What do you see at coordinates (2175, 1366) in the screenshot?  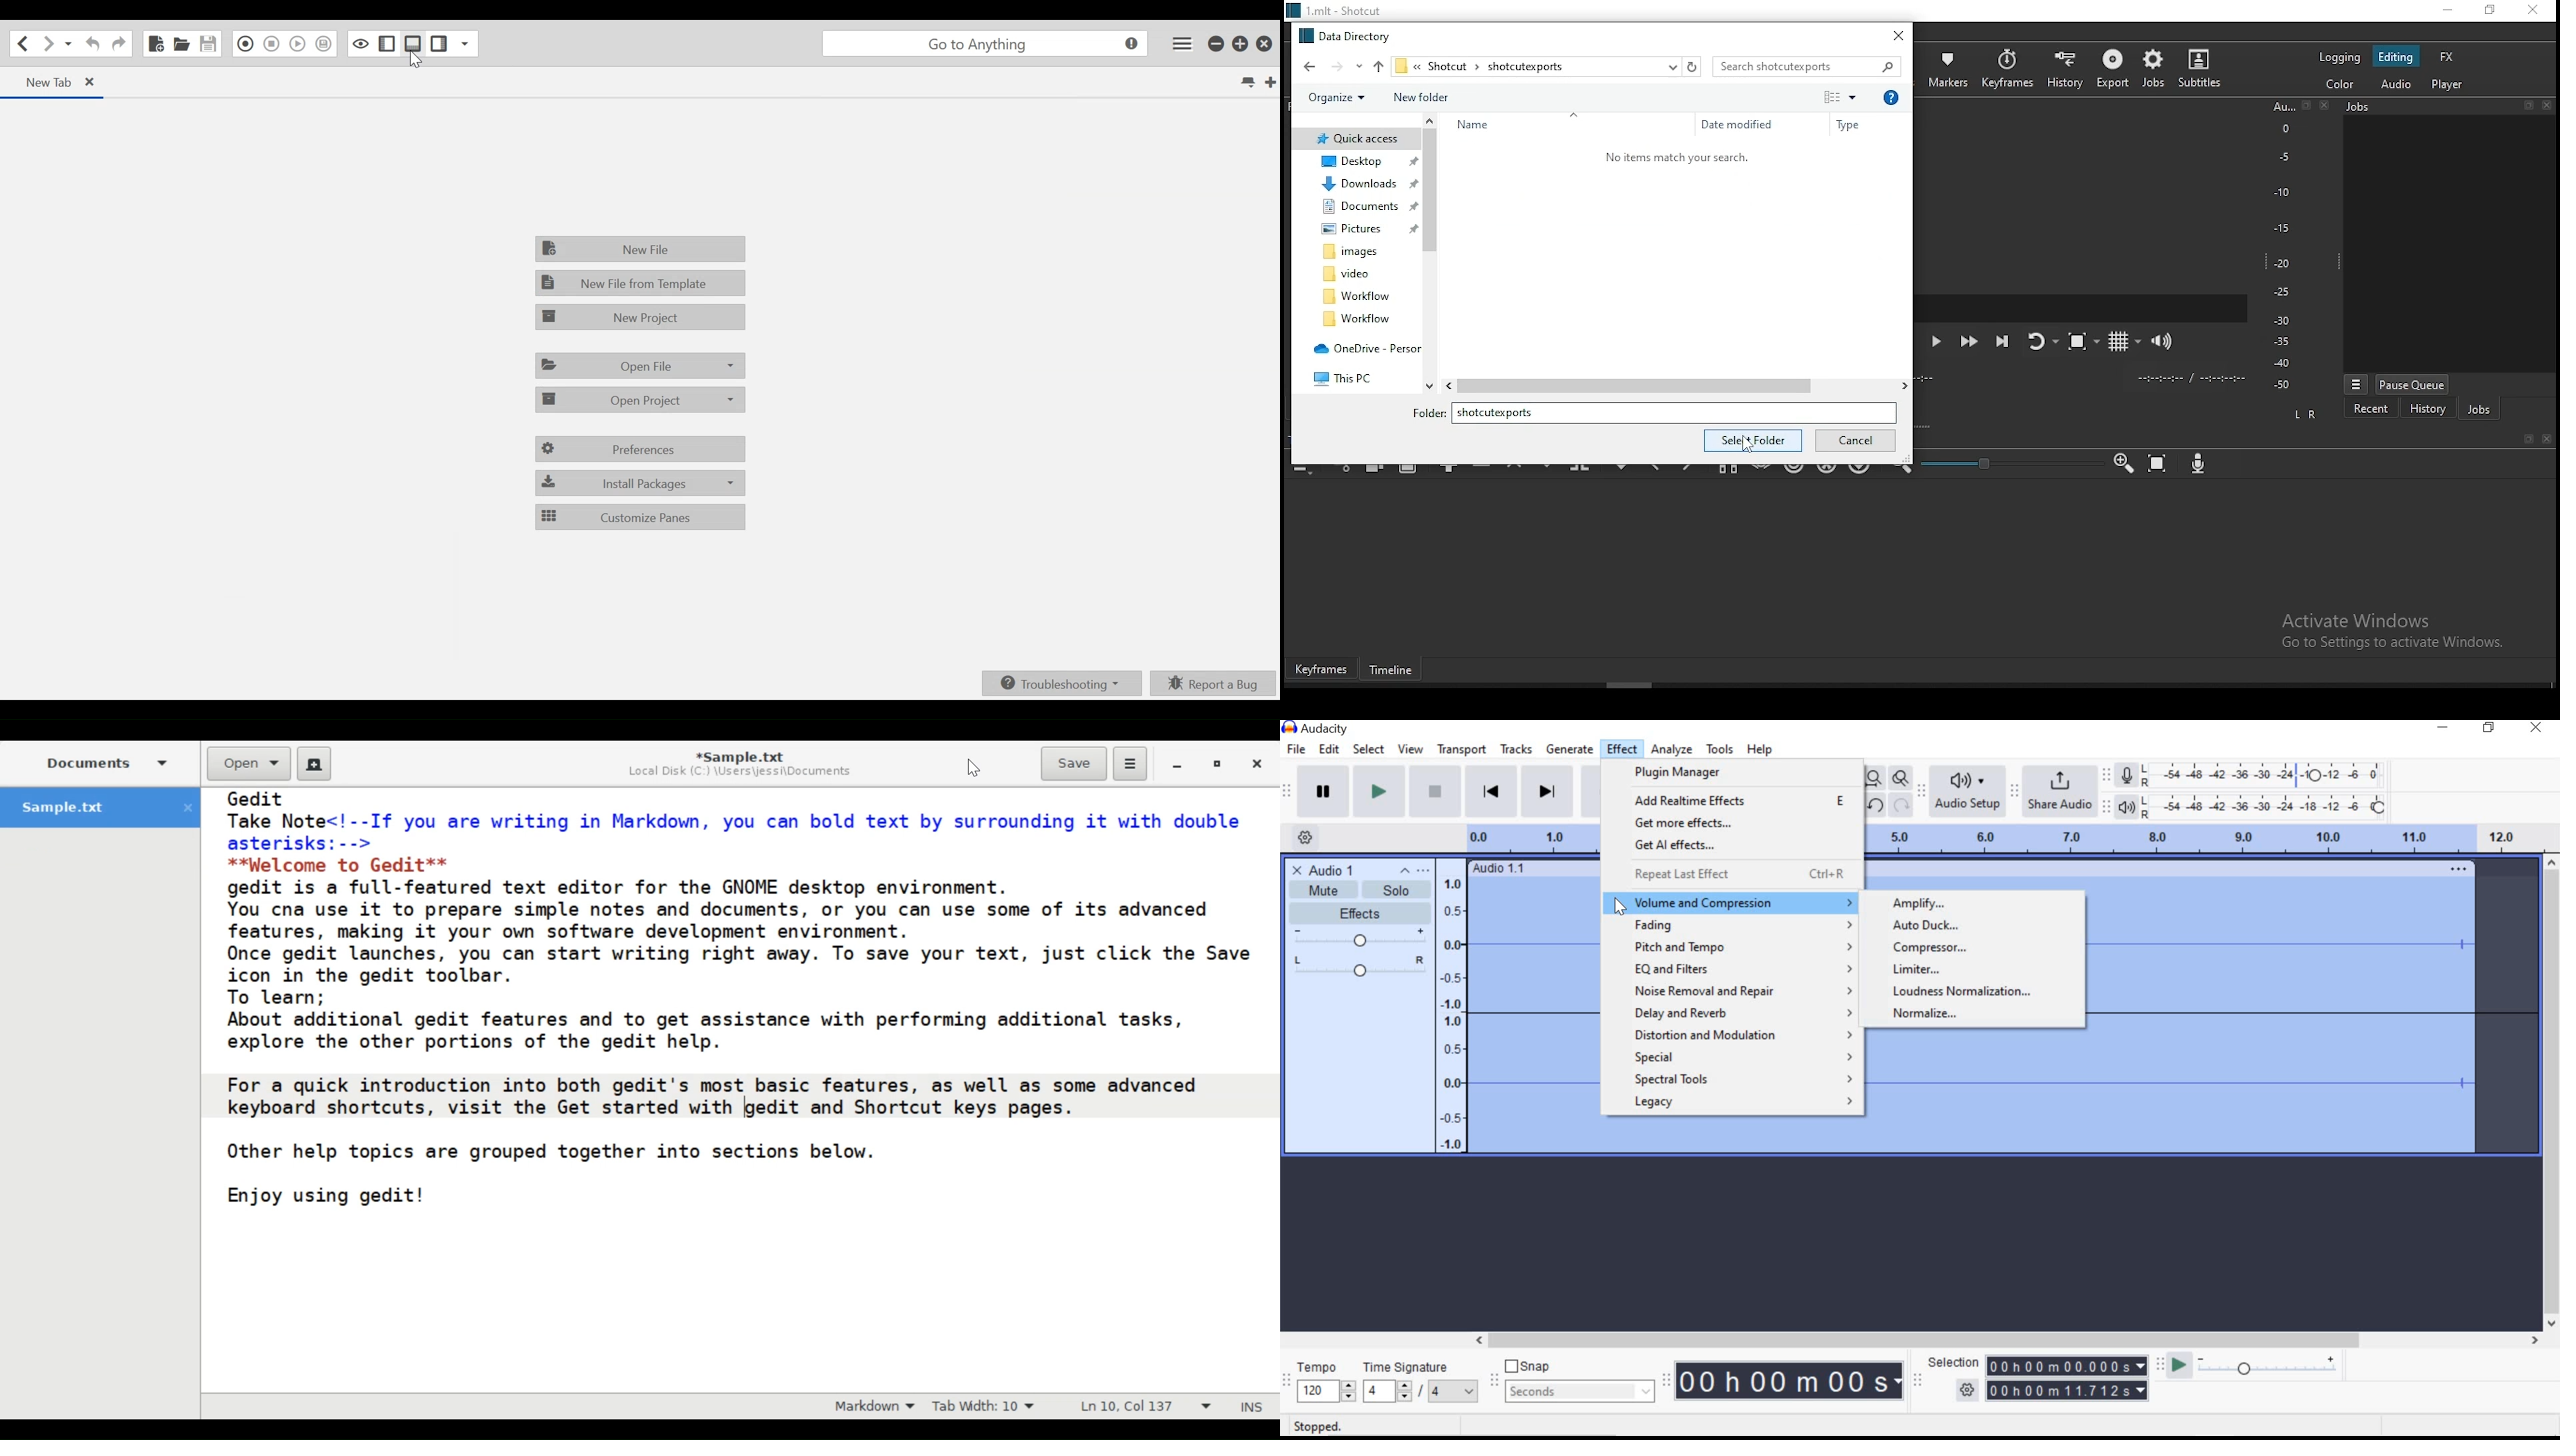 I see `Play-at-speed` at bounding box center [2175, 1366].